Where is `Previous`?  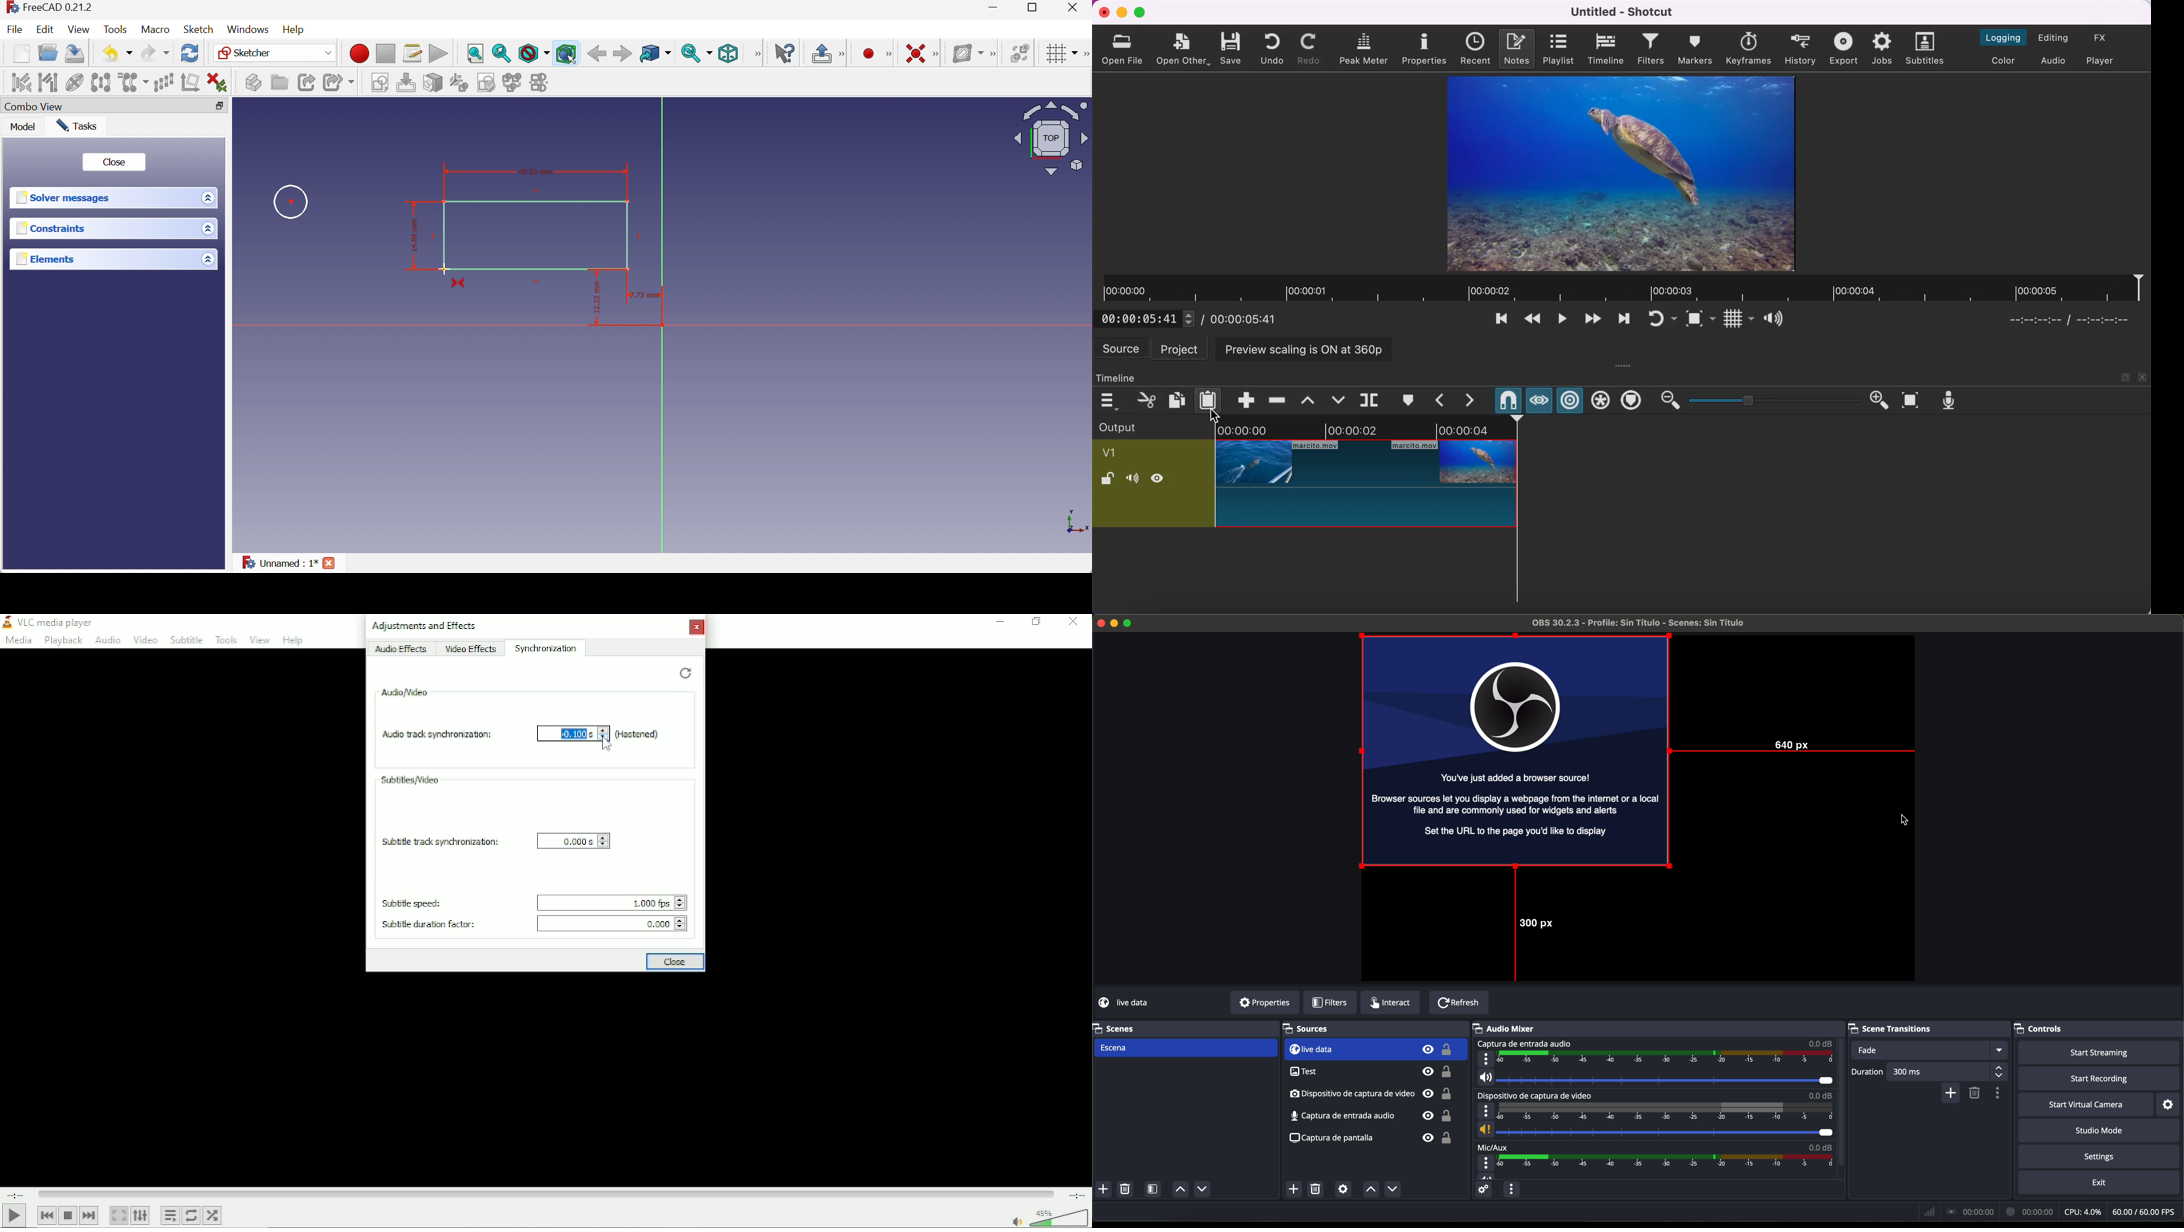 Previous is located at coordinates (47, 1216).